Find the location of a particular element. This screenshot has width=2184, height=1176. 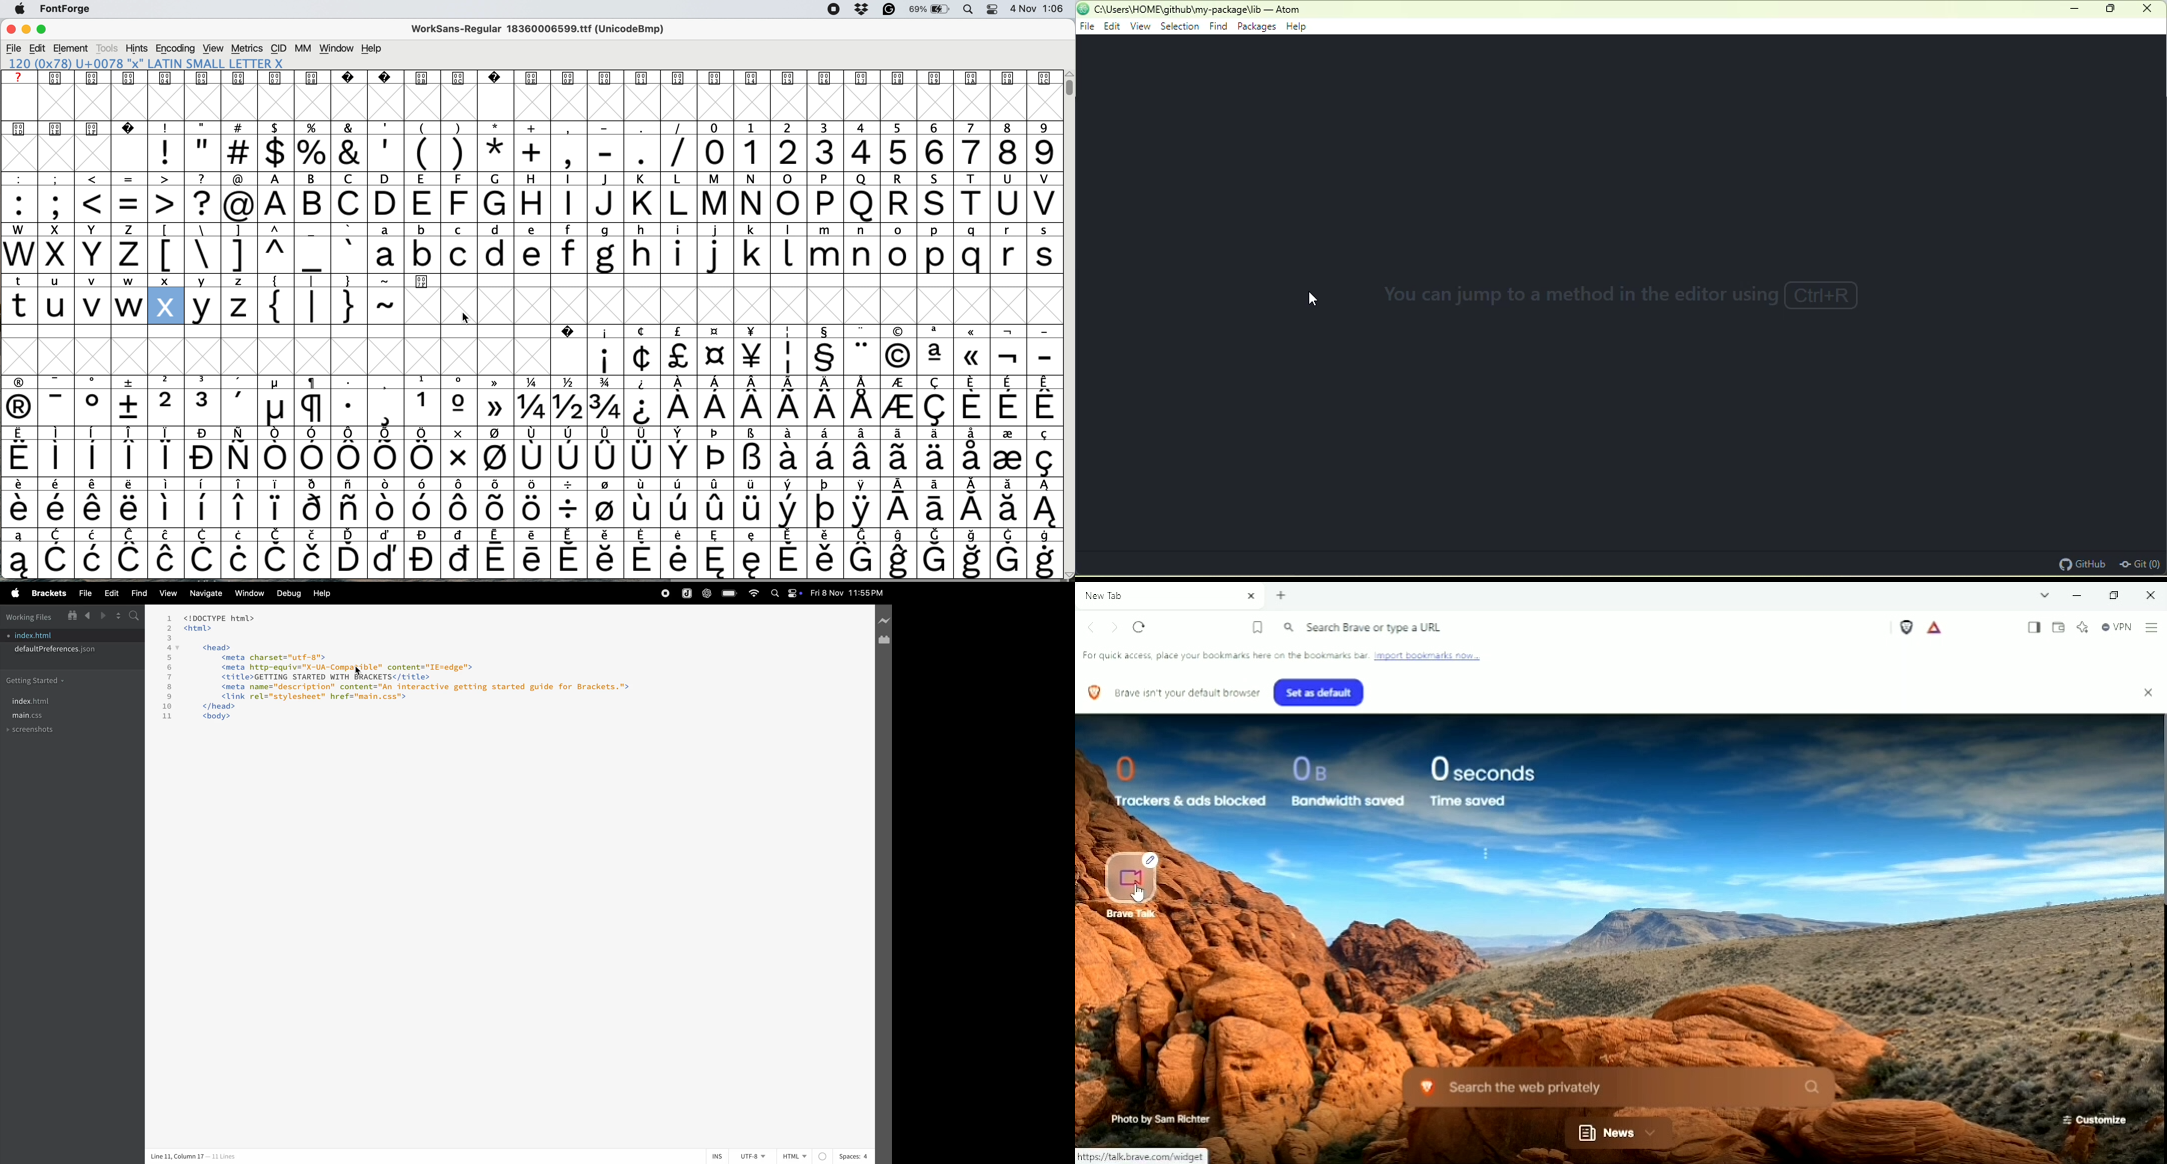

data cells is located at coordinates (749, 280).